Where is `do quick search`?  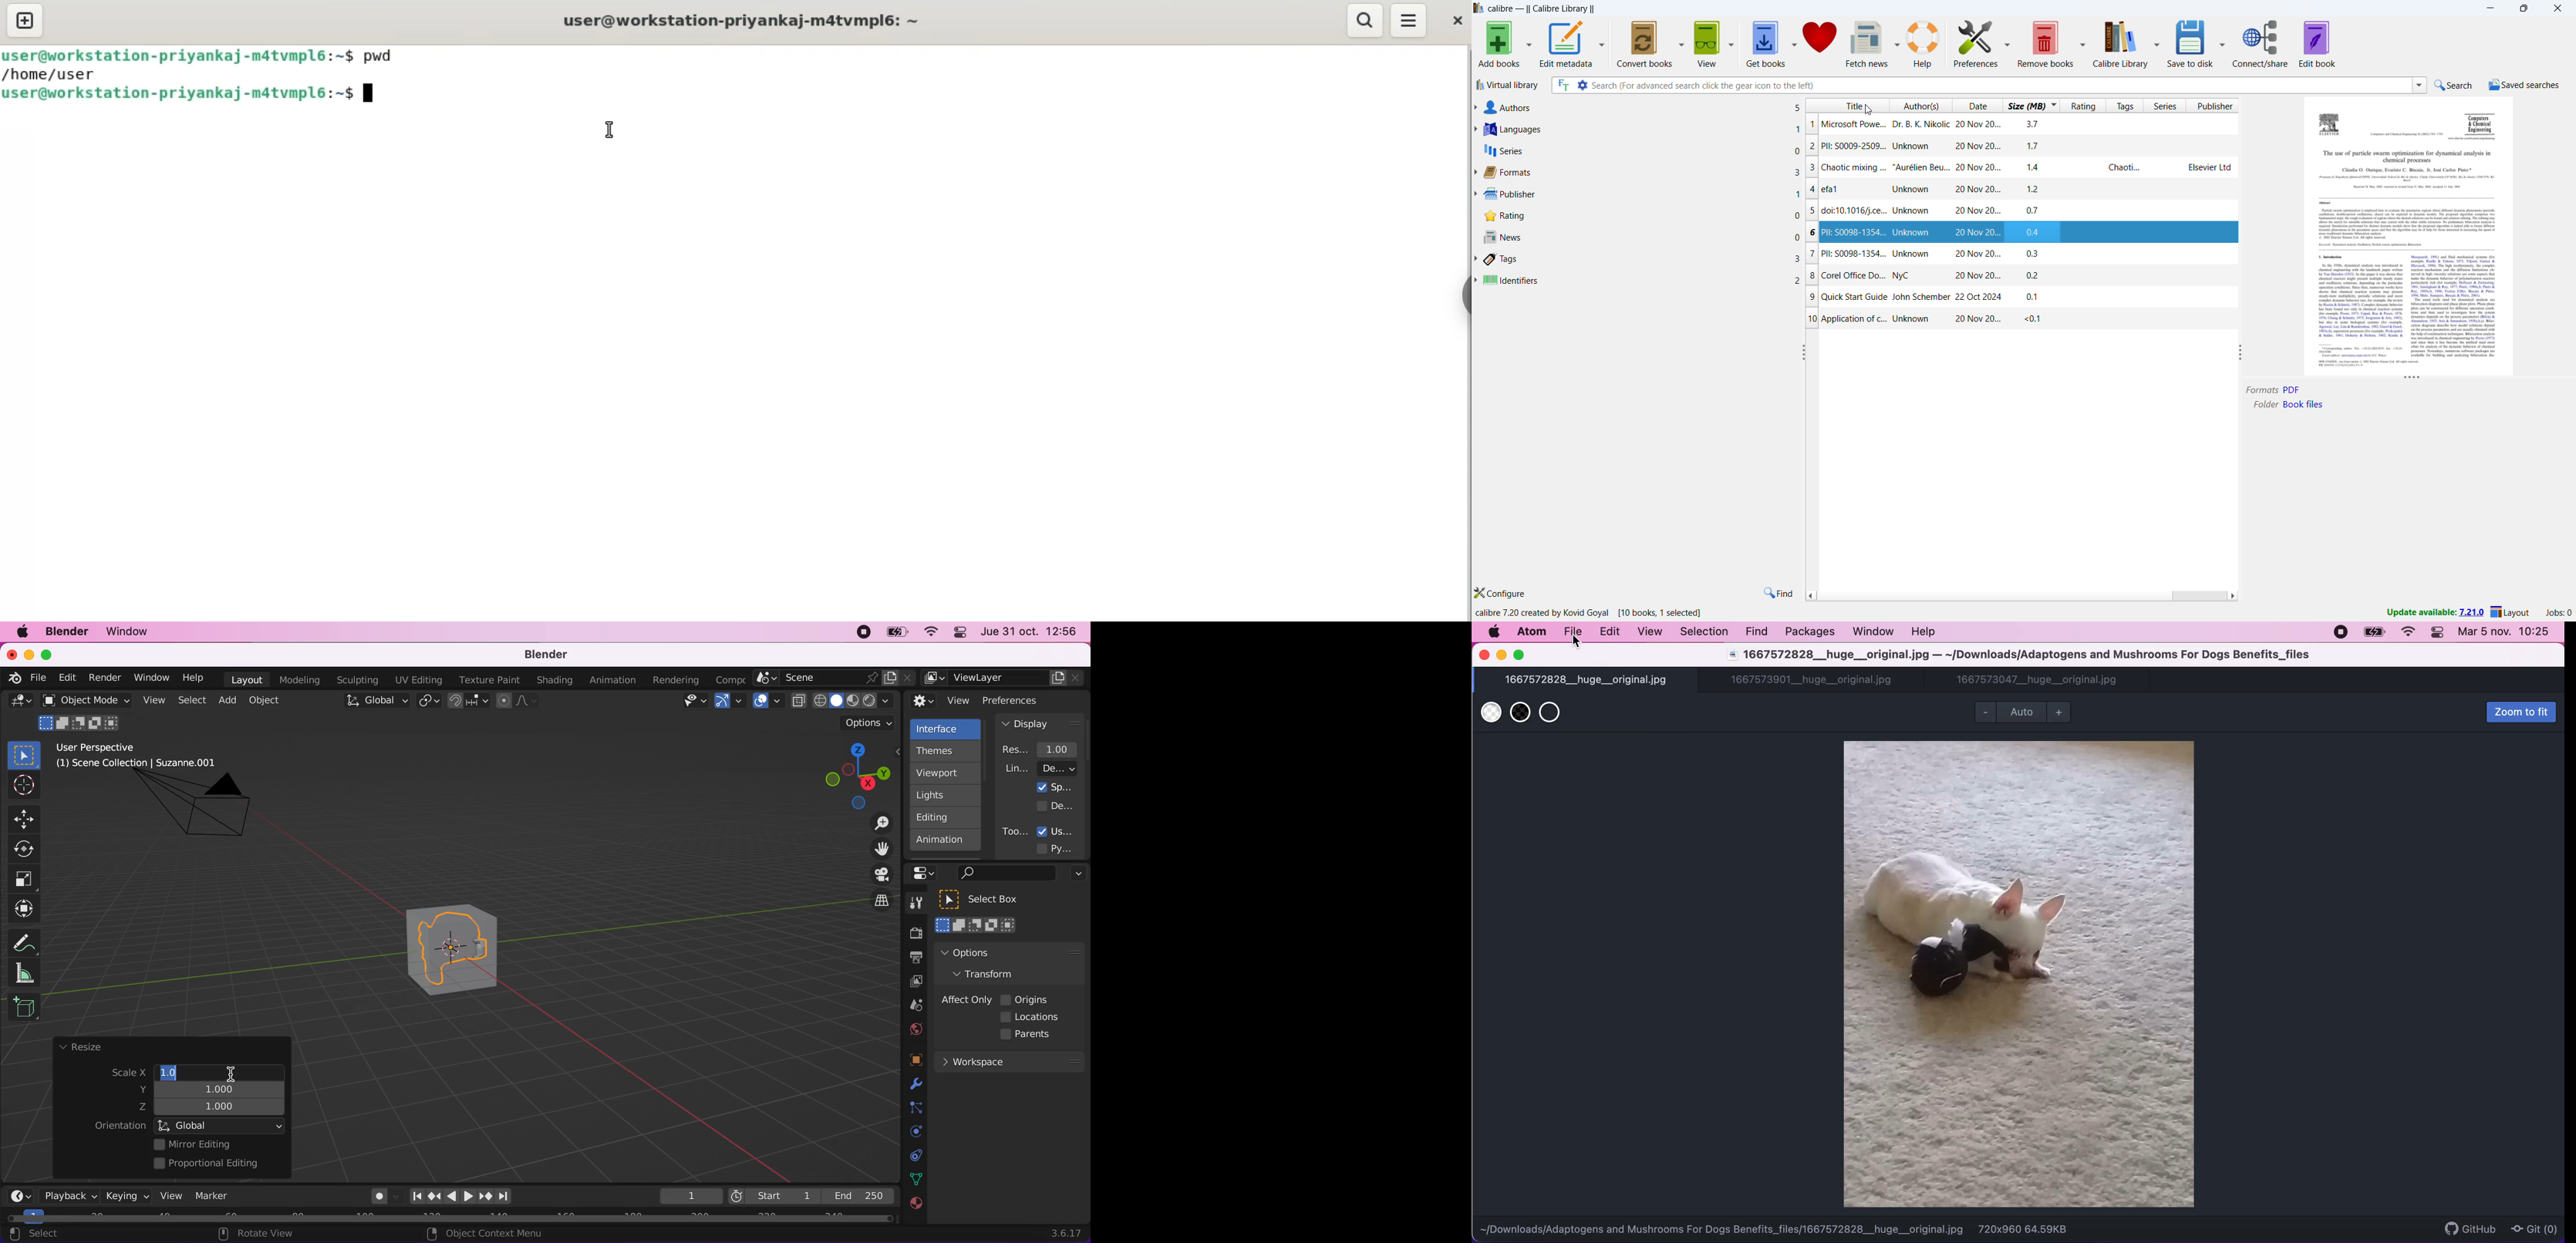
do quick search is located at coordinates (2455, 86).